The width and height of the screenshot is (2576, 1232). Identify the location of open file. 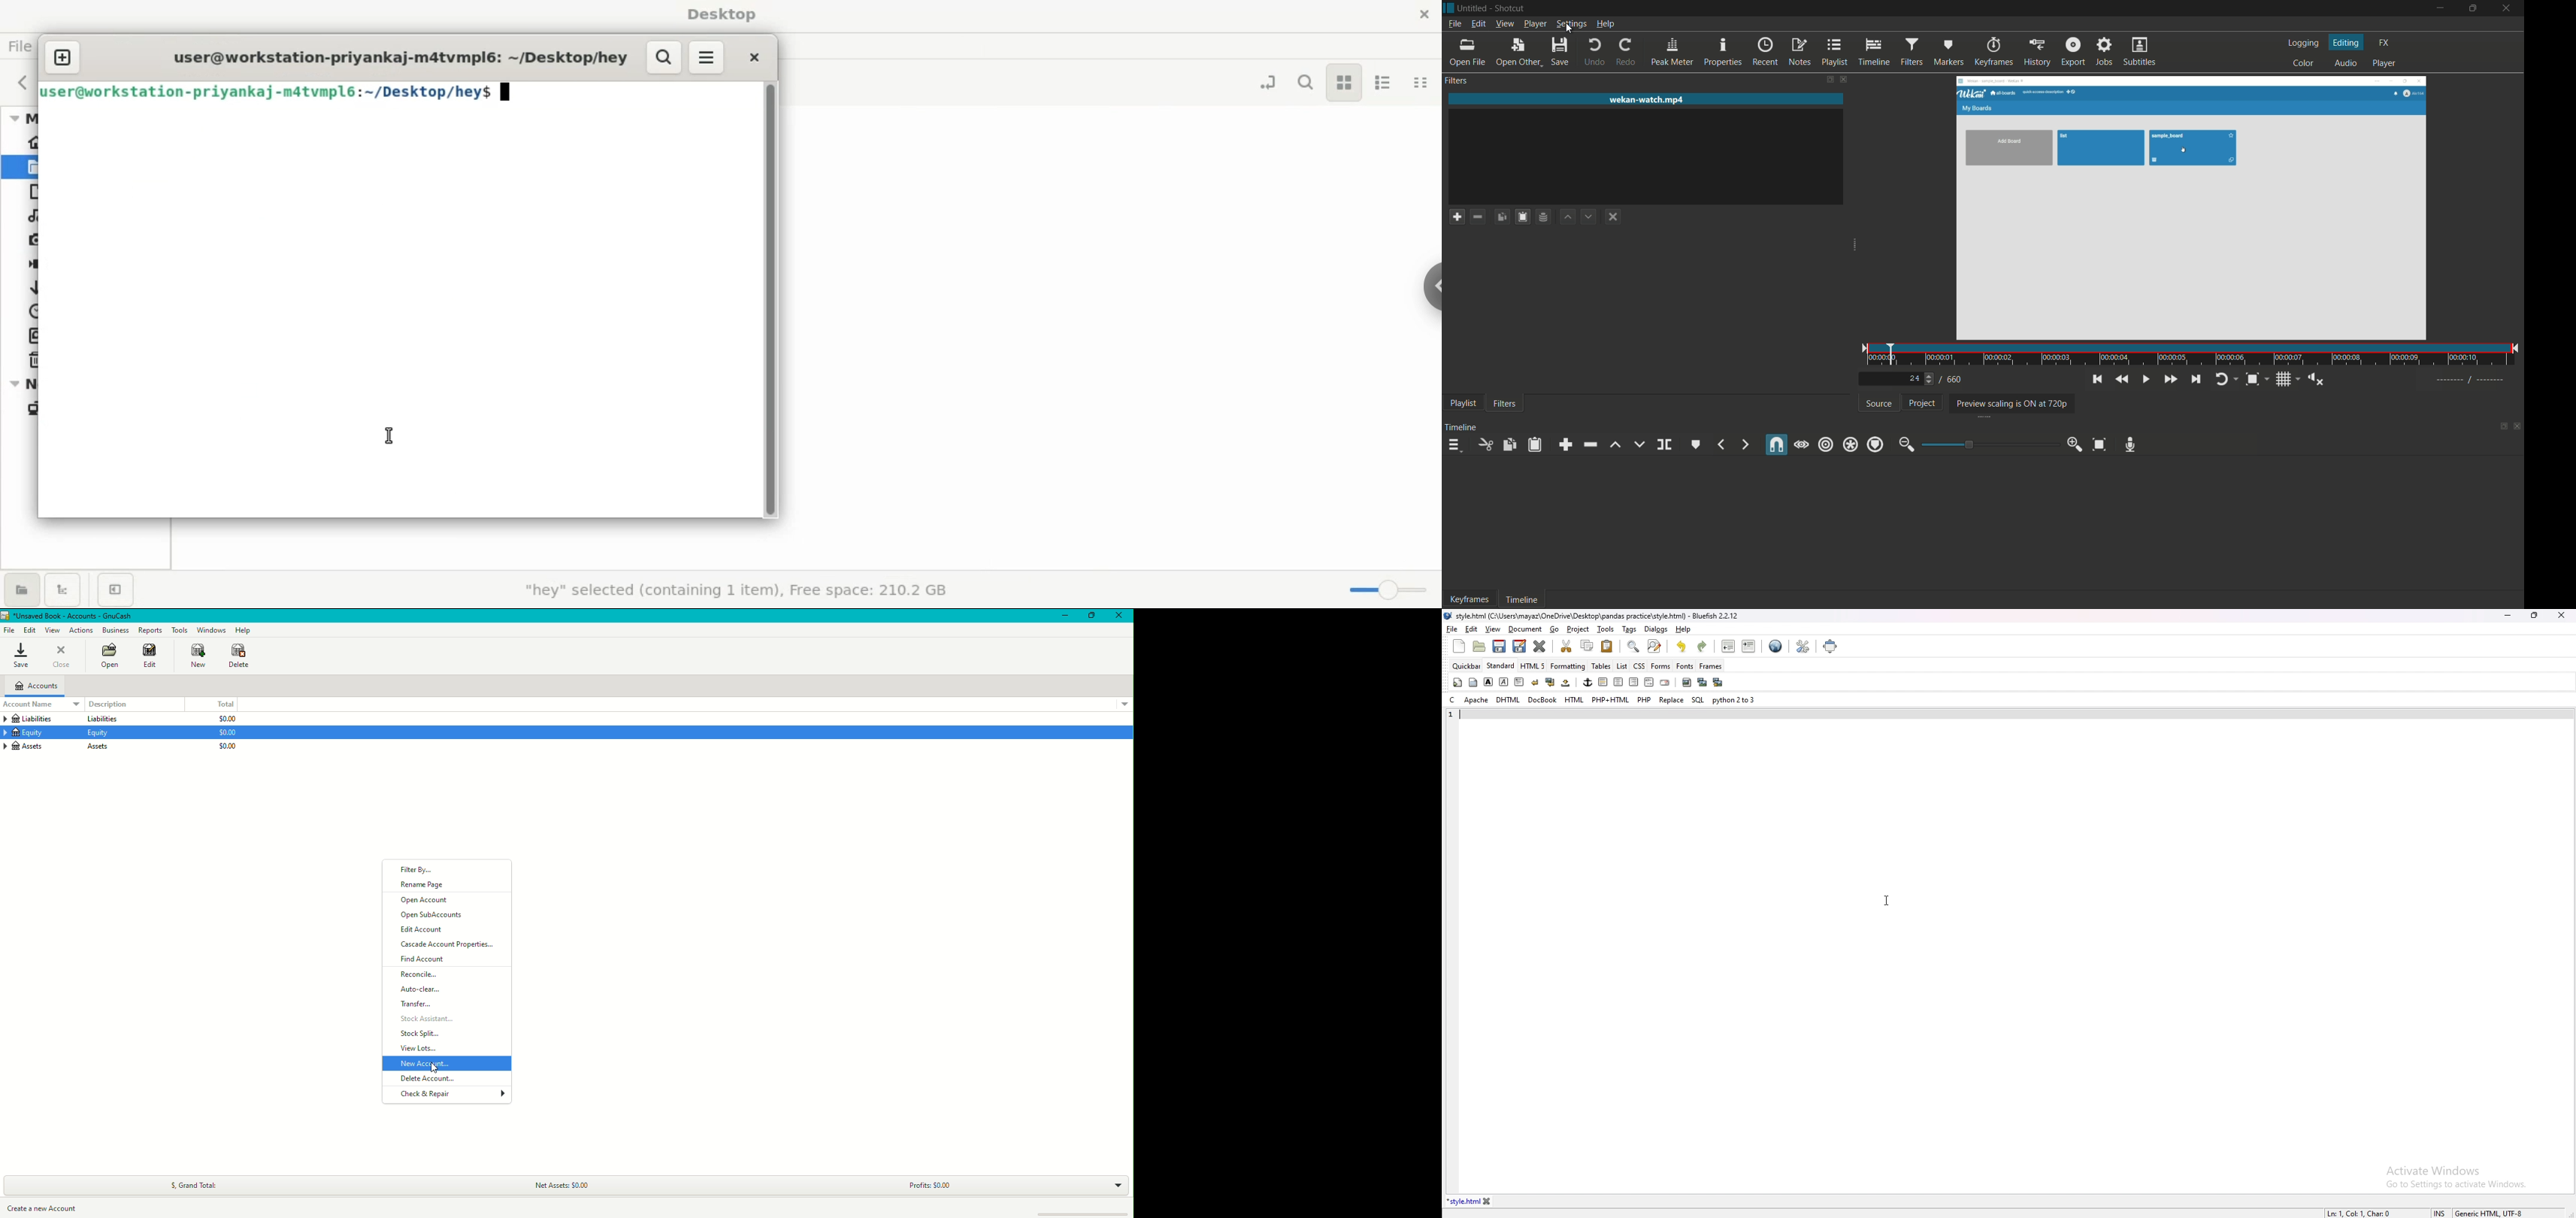
(1465, 51).